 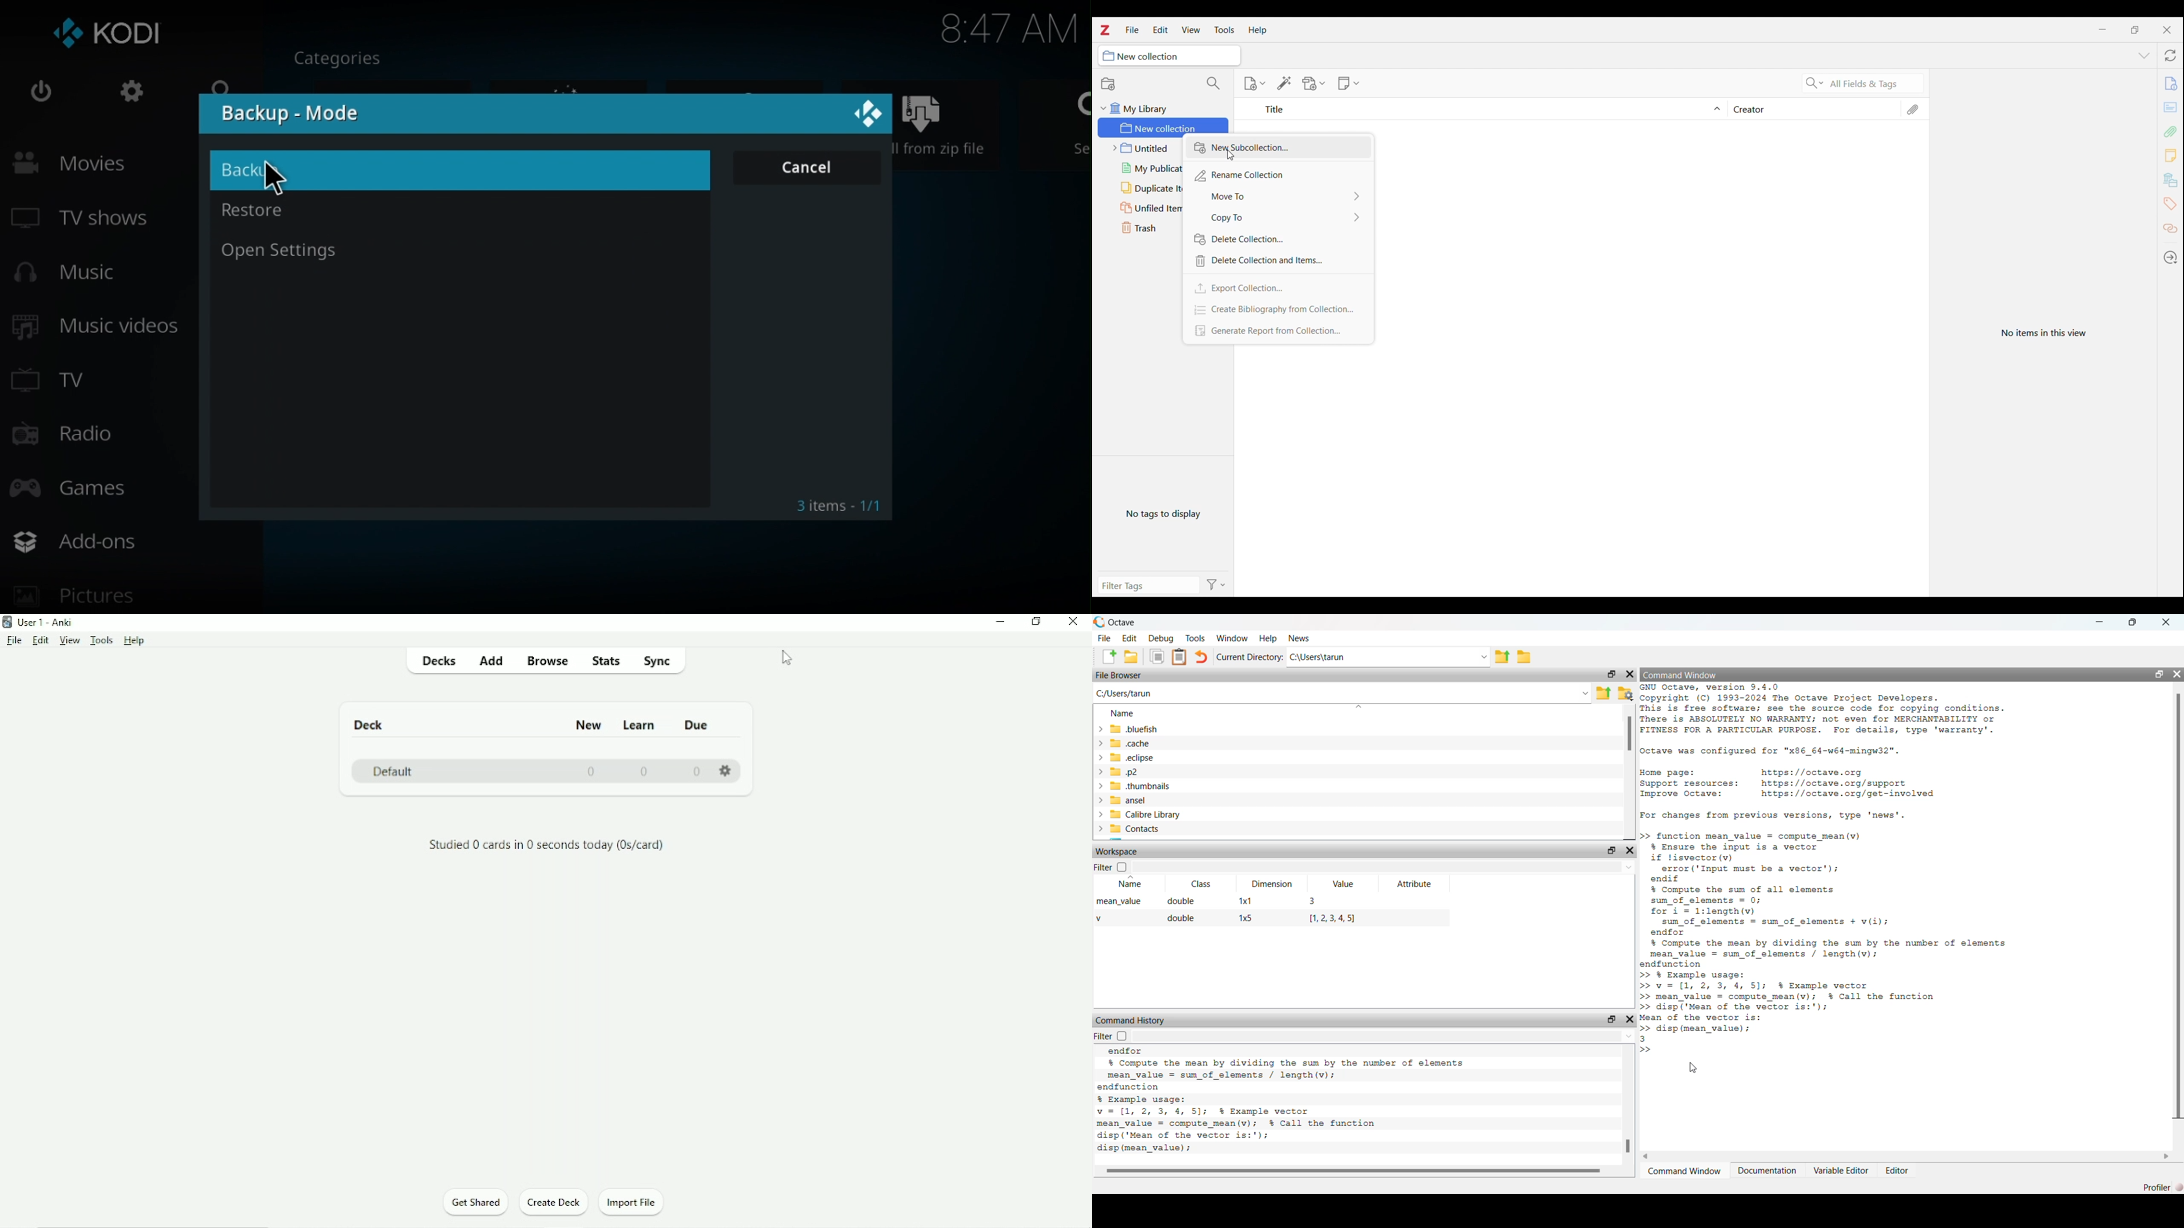 What do you see at coordinates (1281, 1101) in the screenshot?
I see `endfor
% Compute the mean by dividing the sum by the number of elements
mean_value = sum_of_ elements / length (v);

endfunction

% Example usage:

v=1[1, 2, 3, 4, 5]; % Example vector

mean_value = compute mean(v); % Call the function

disp('Mean of the vector is:');

disp (mean_value)` at bounding box center [1281, 1101].